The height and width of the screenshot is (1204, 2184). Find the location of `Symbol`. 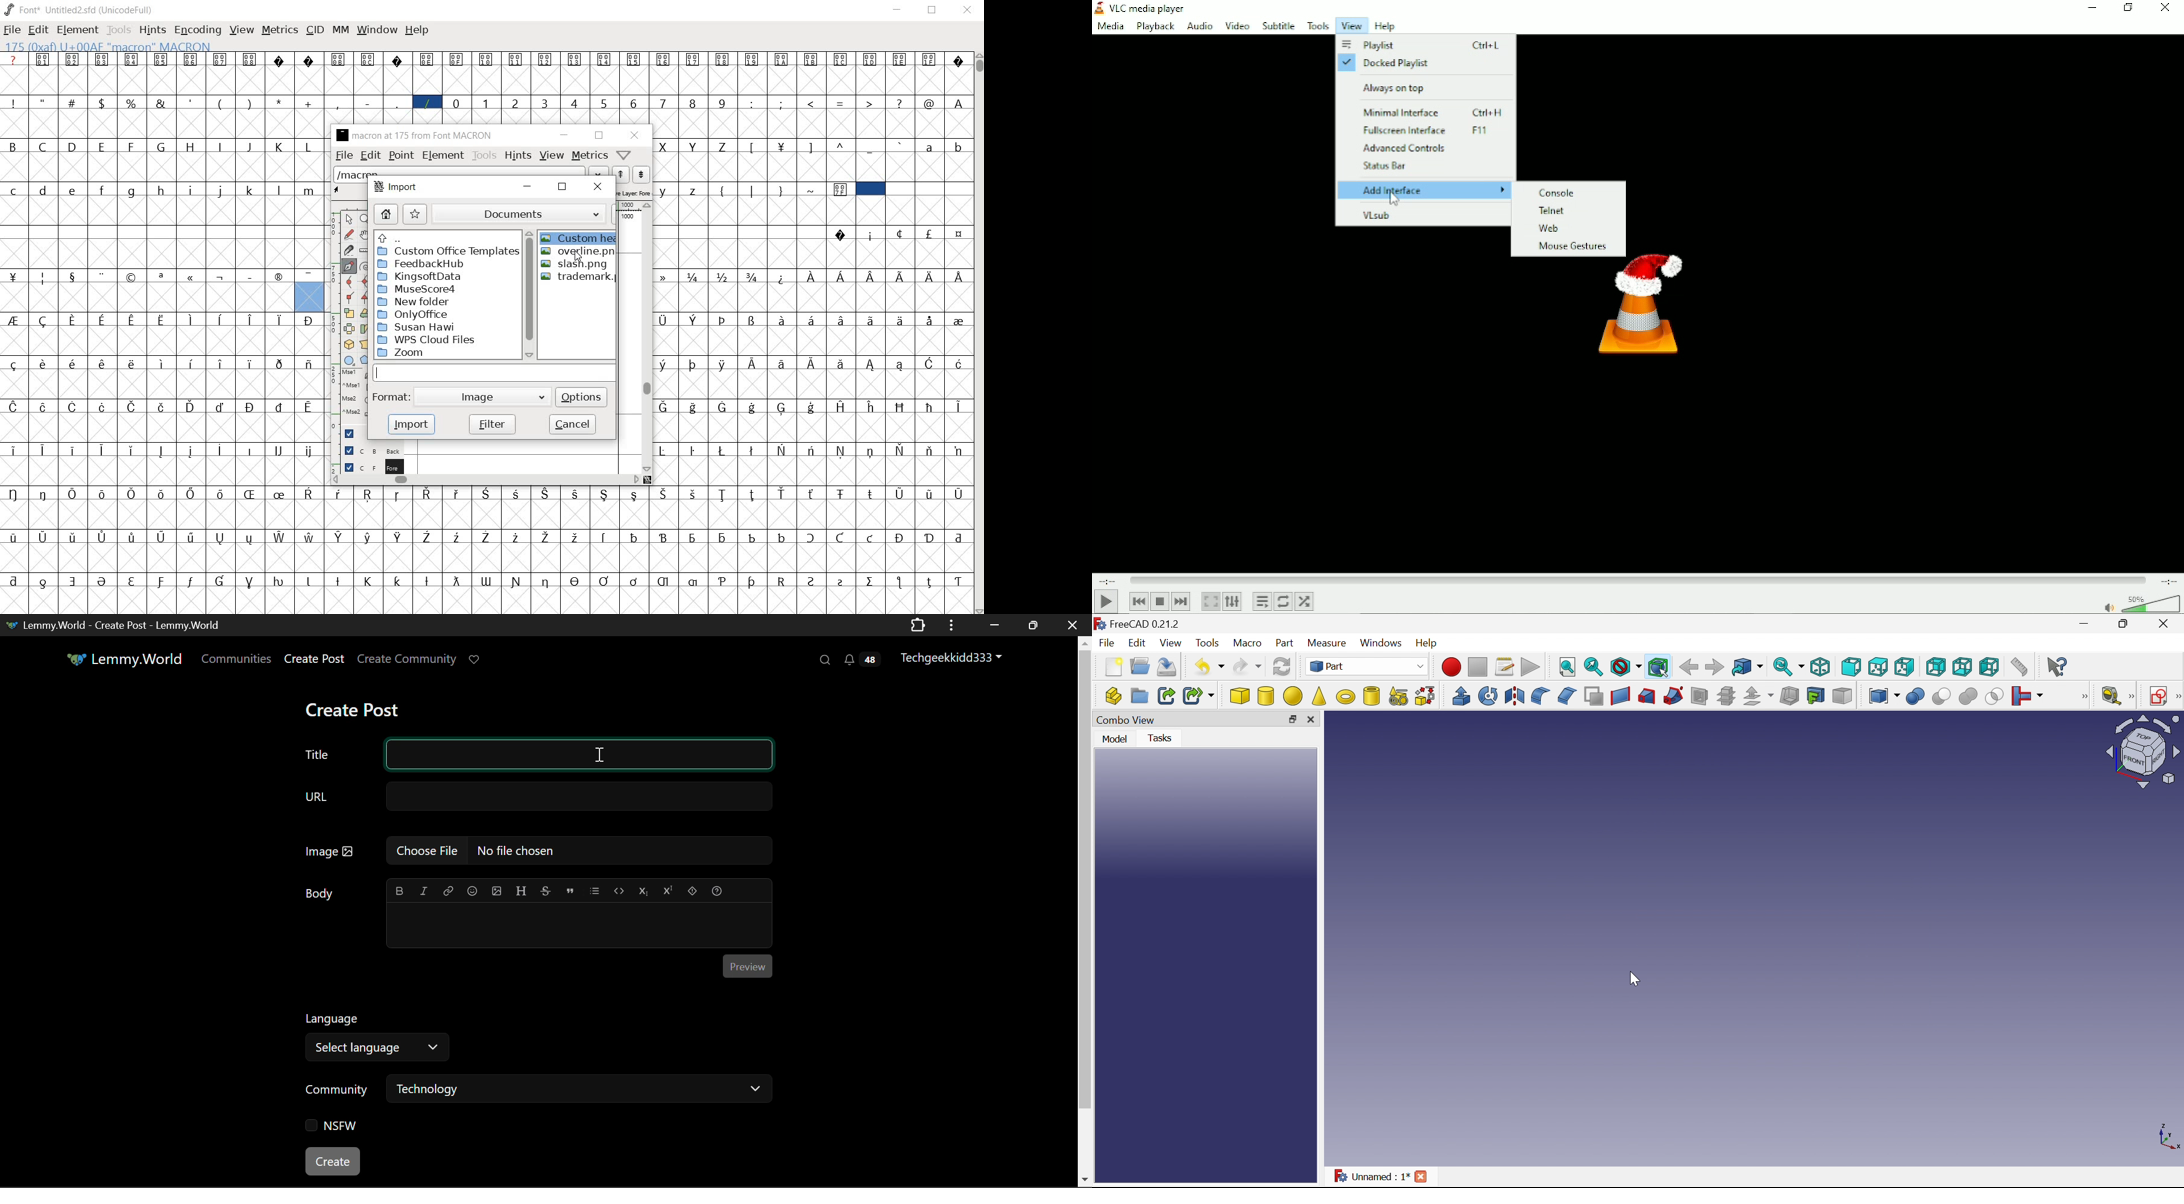

Symbol is located at coordinates (74, 277).